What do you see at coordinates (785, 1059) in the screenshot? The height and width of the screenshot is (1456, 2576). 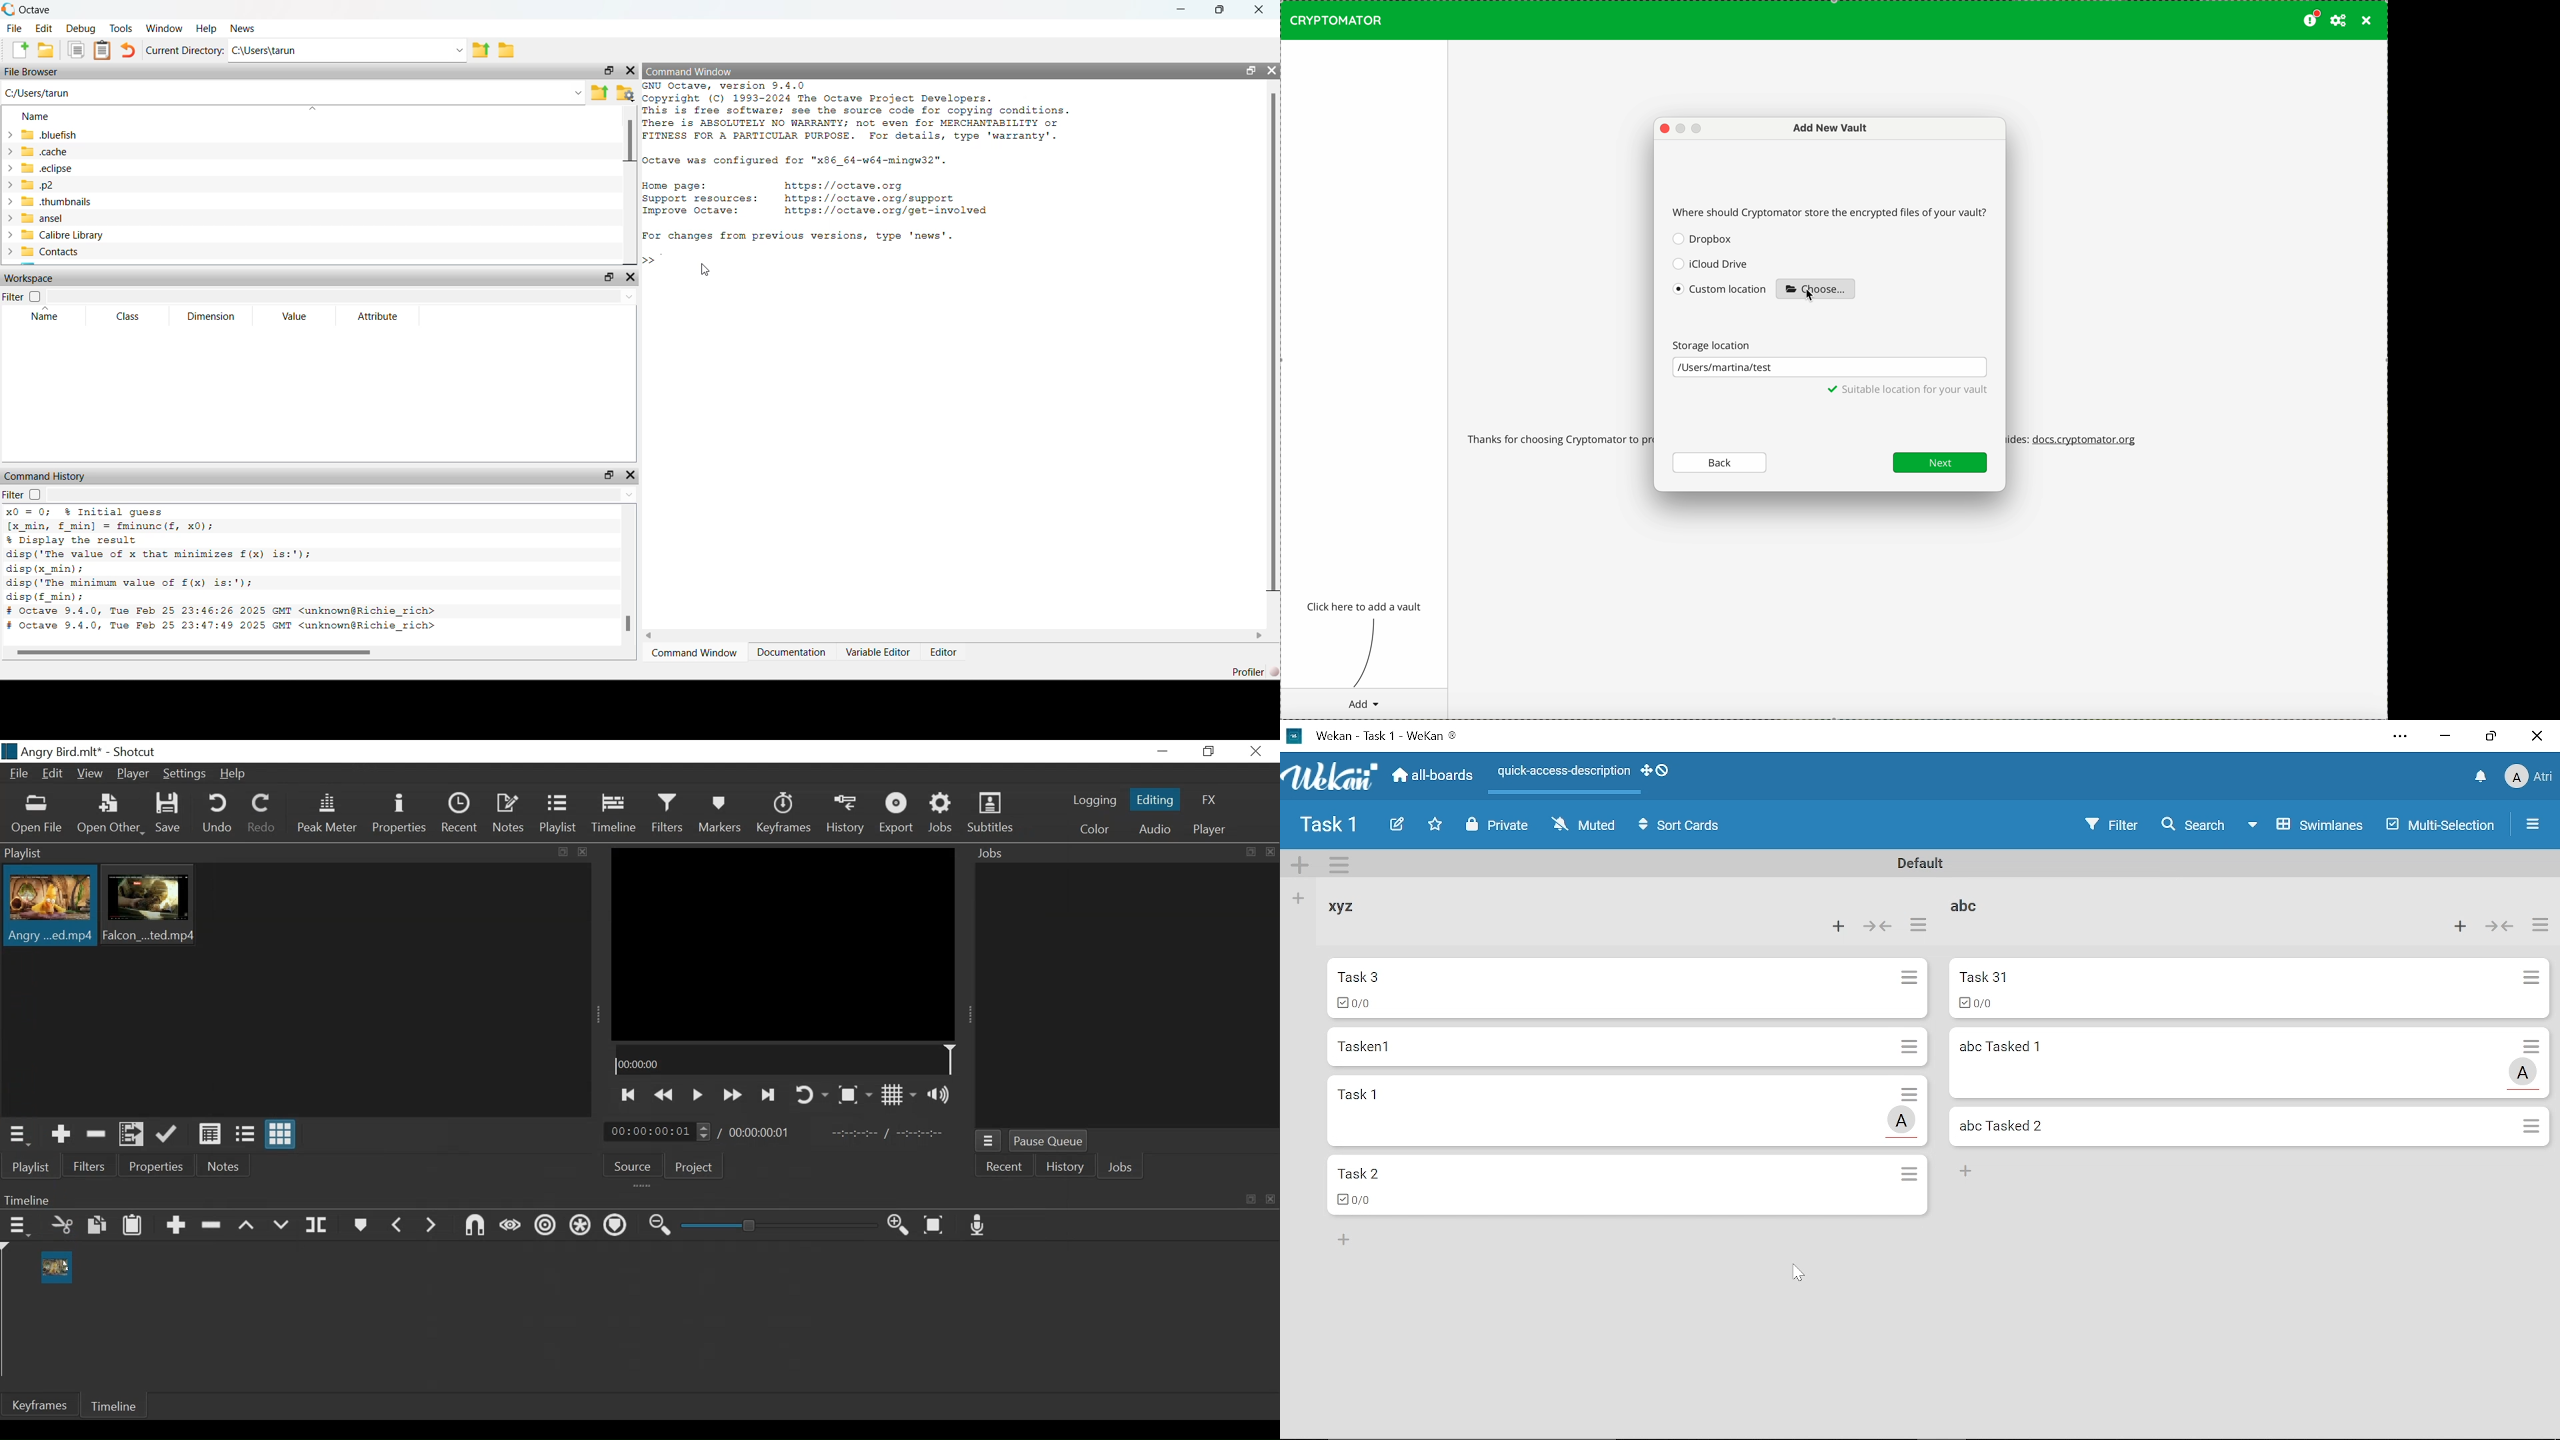 I see `Timeline` at bounding box center [785, 1059].